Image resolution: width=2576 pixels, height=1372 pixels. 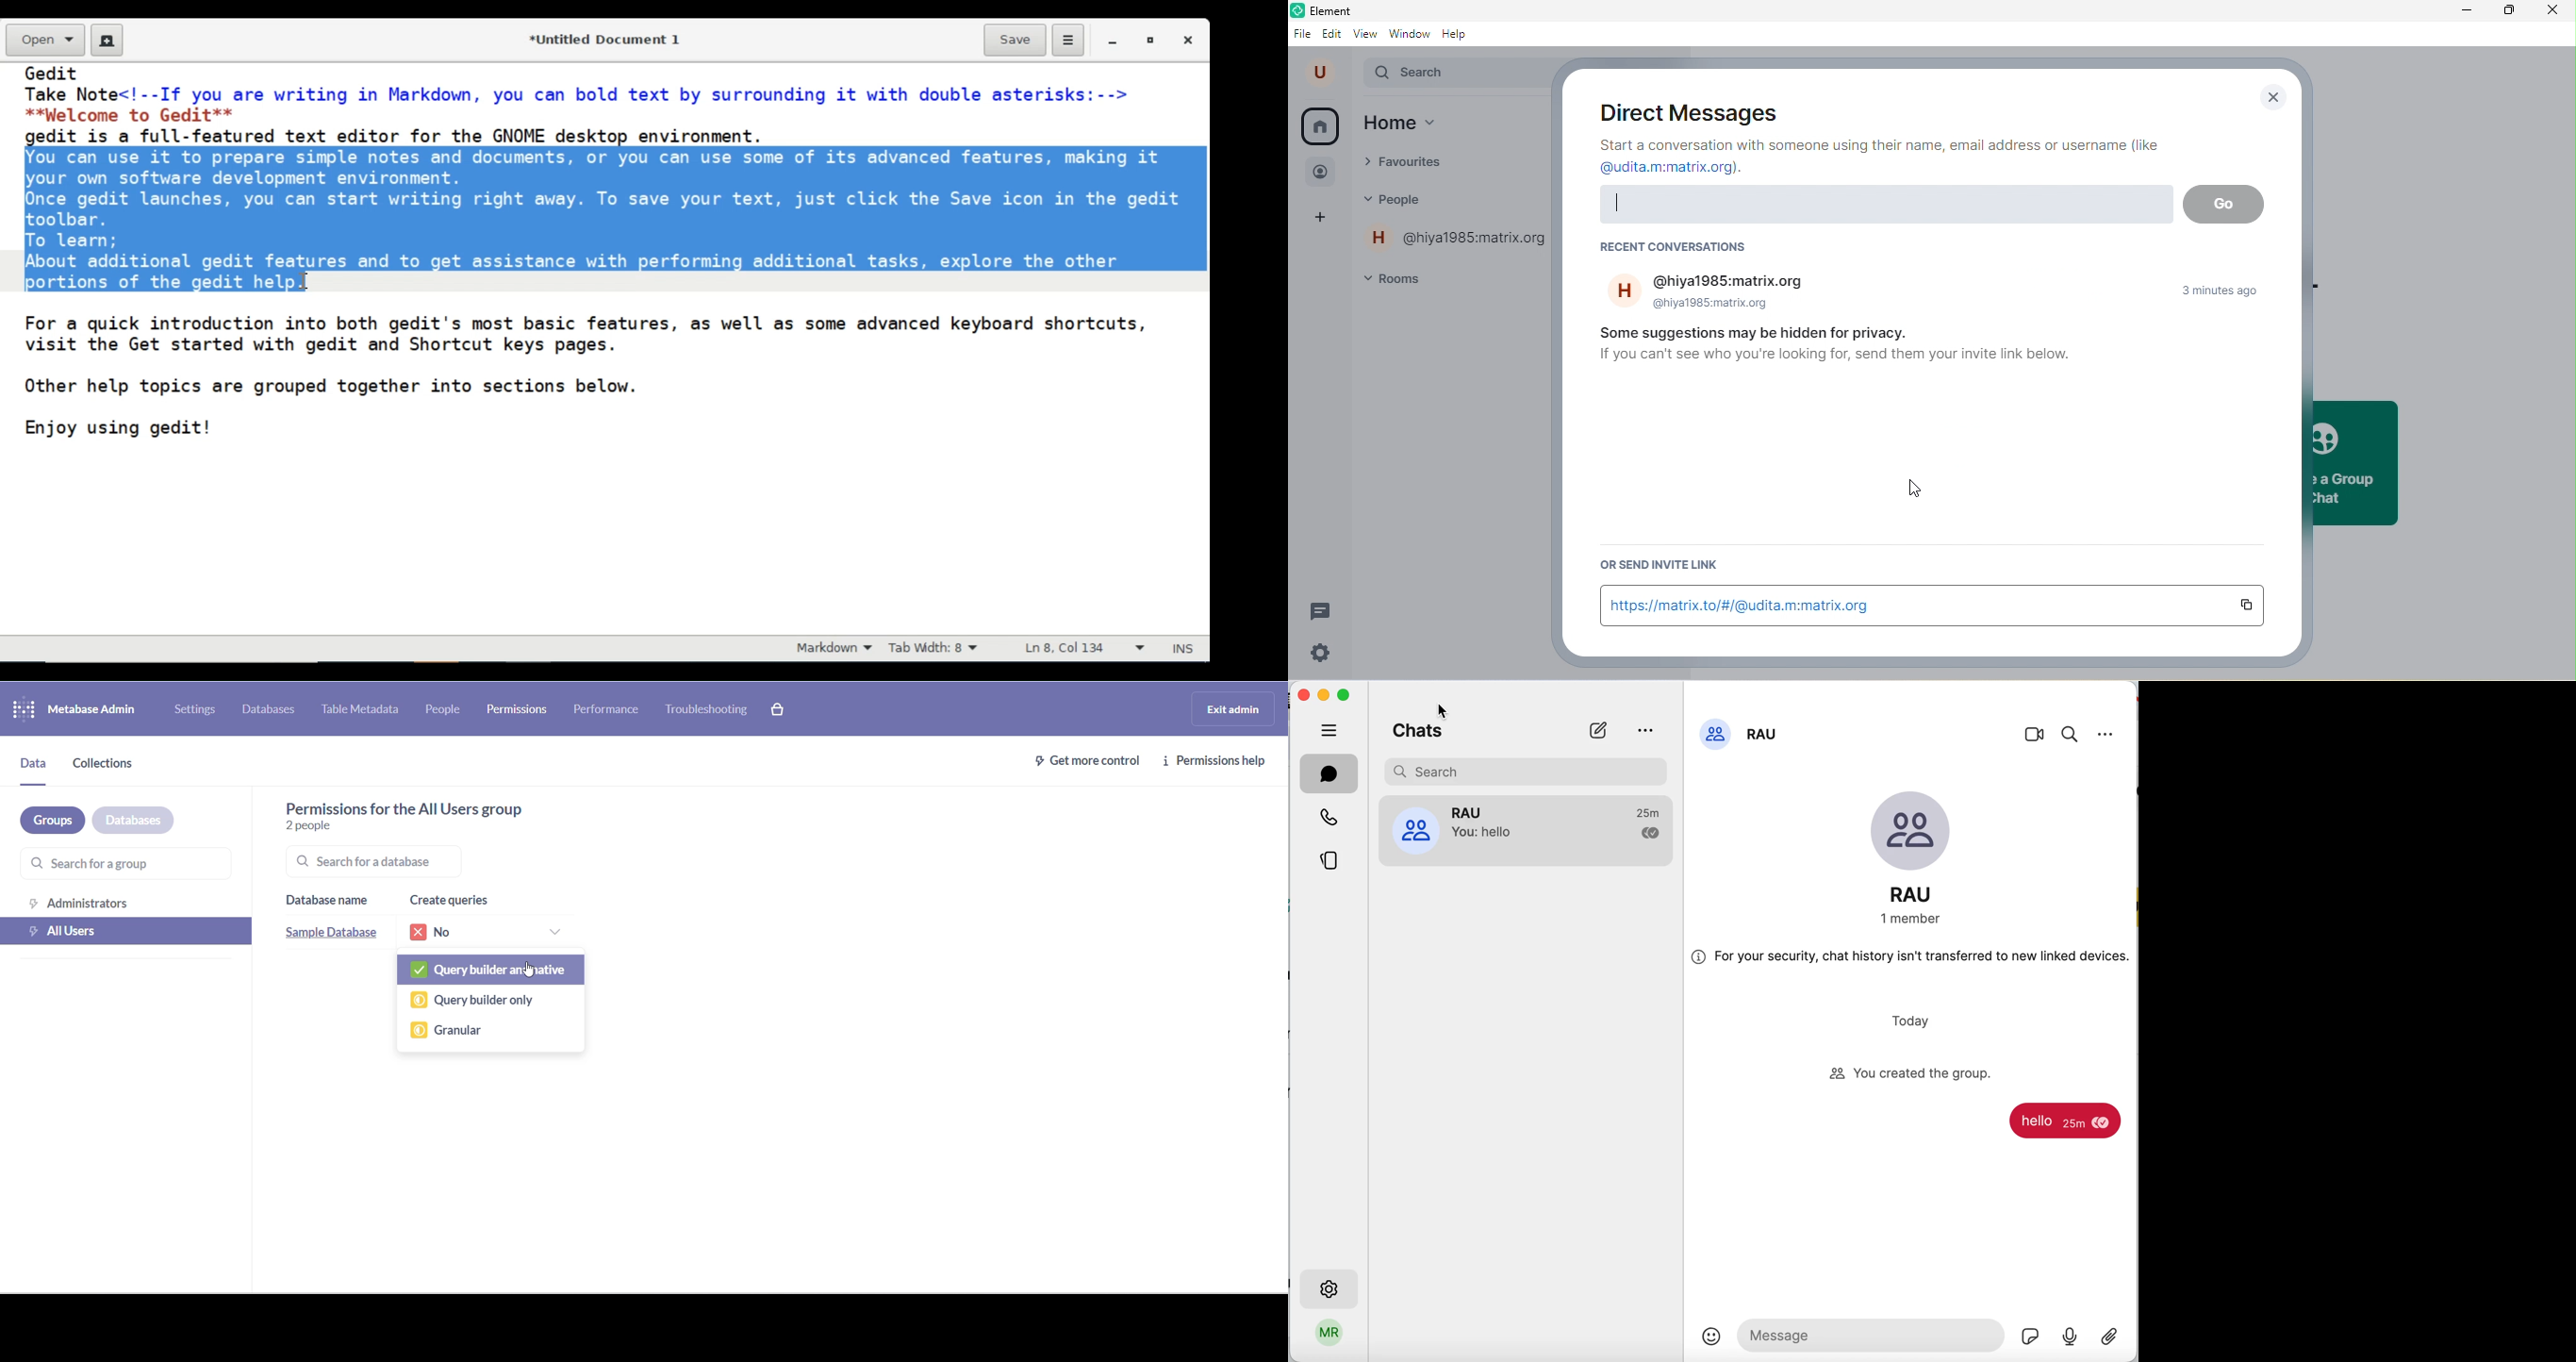 I want to click on file, so click(x=1303, y=32).